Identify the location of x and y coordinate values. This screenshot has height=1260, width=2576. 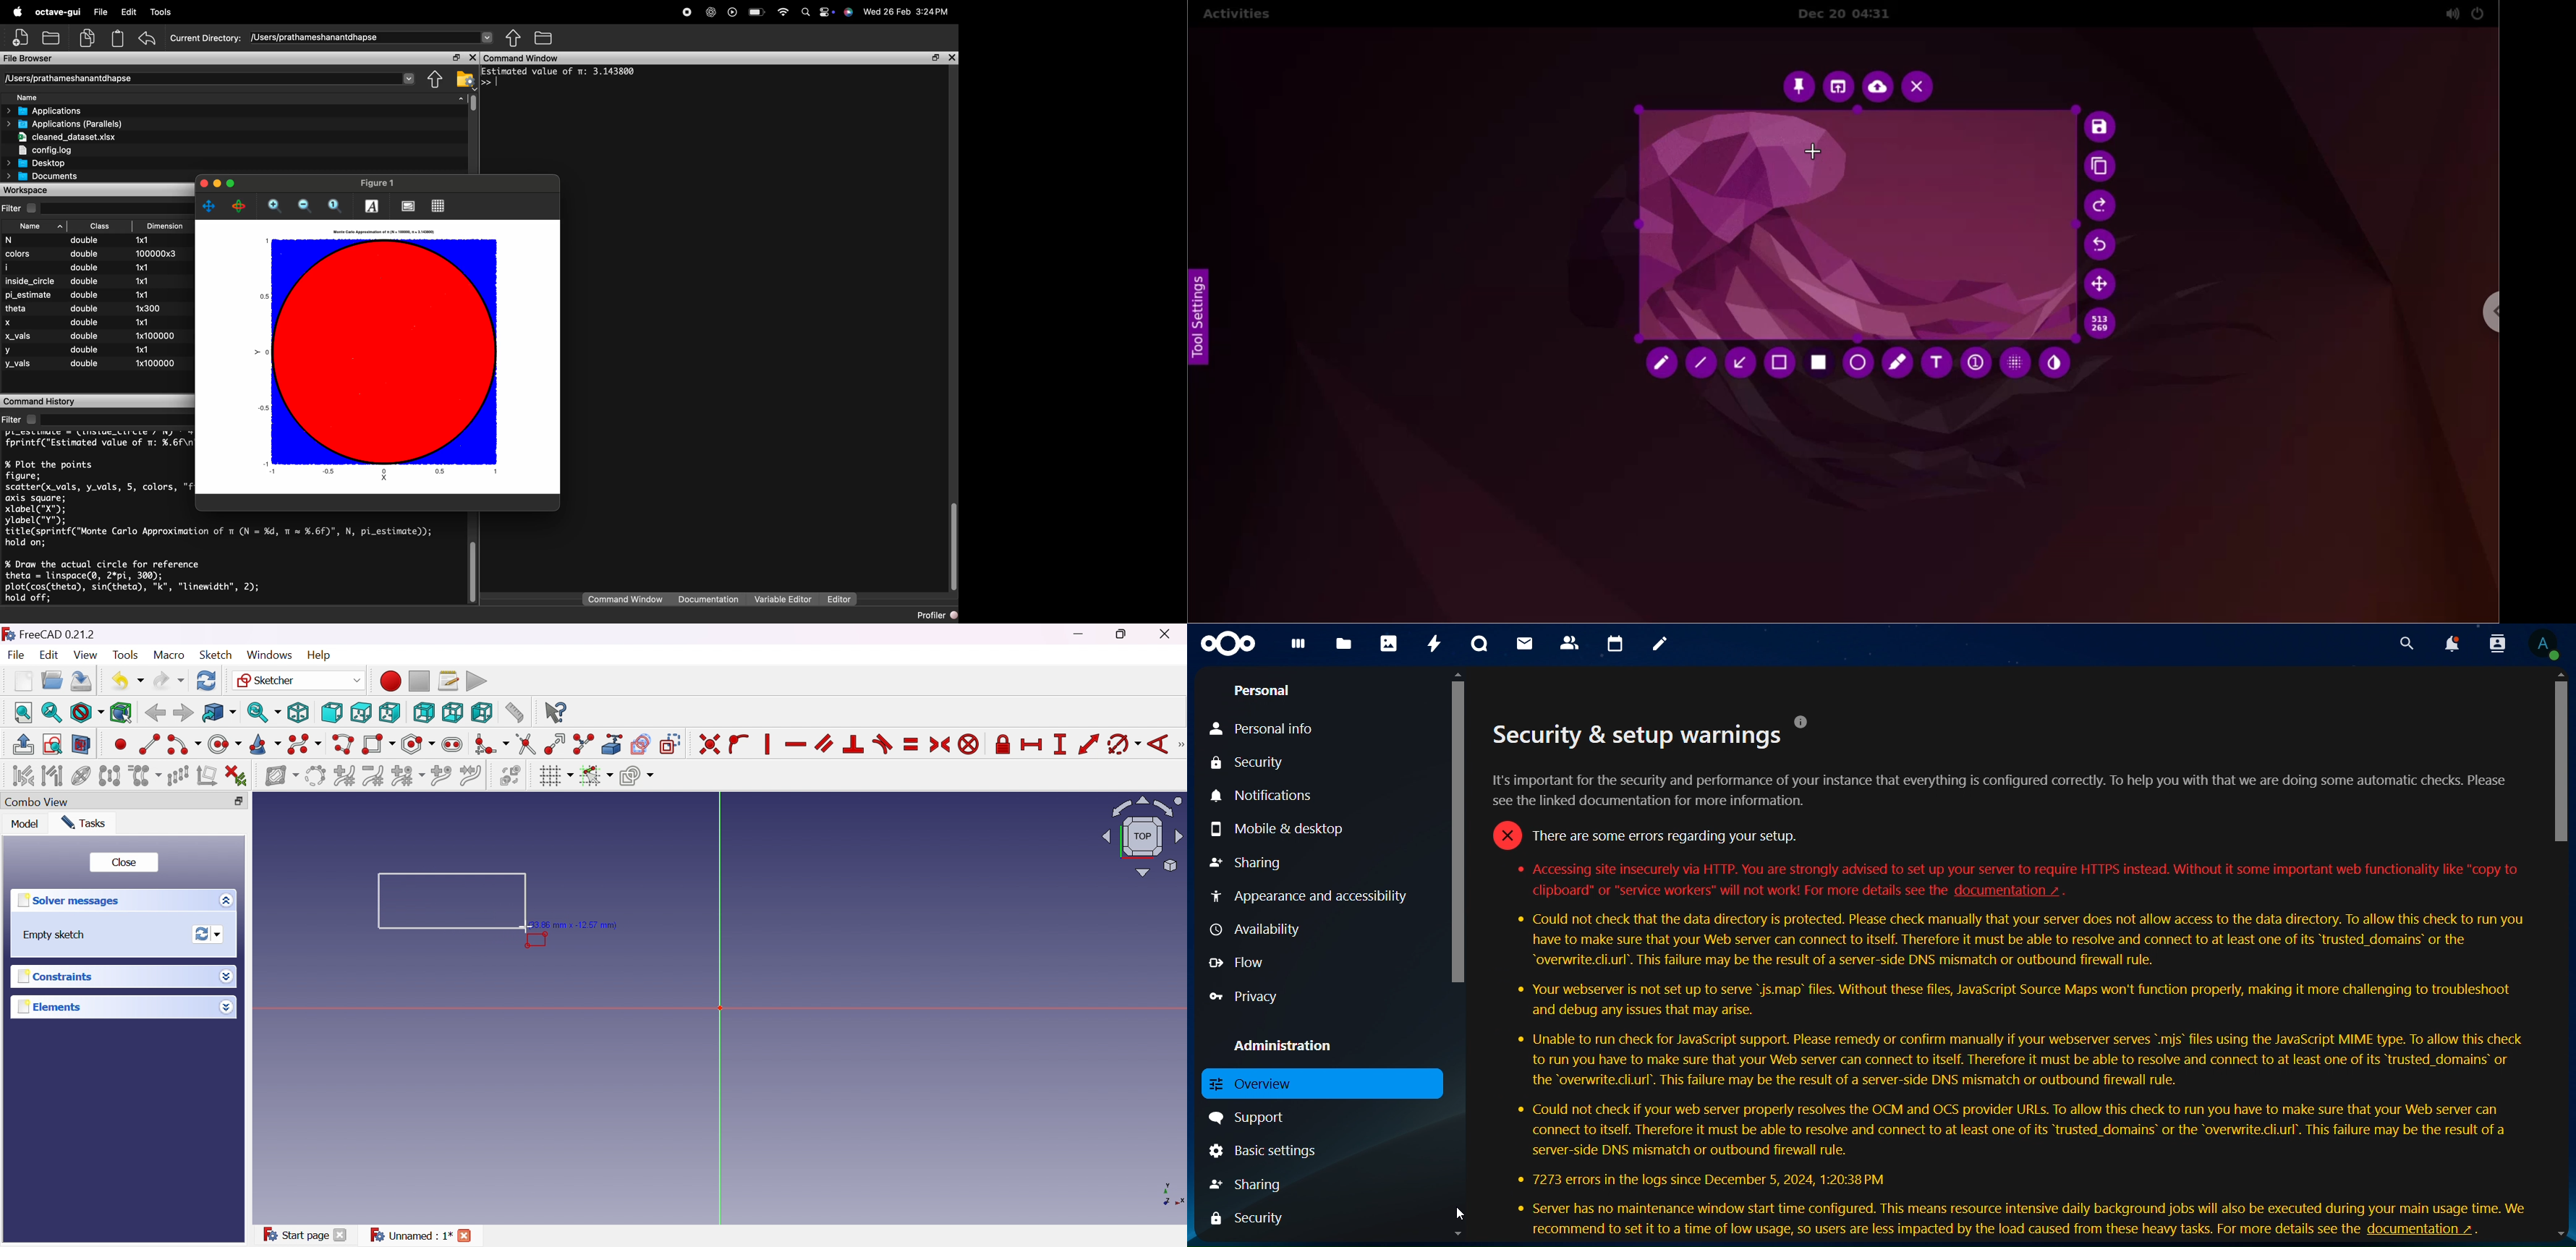
(2104, 325).